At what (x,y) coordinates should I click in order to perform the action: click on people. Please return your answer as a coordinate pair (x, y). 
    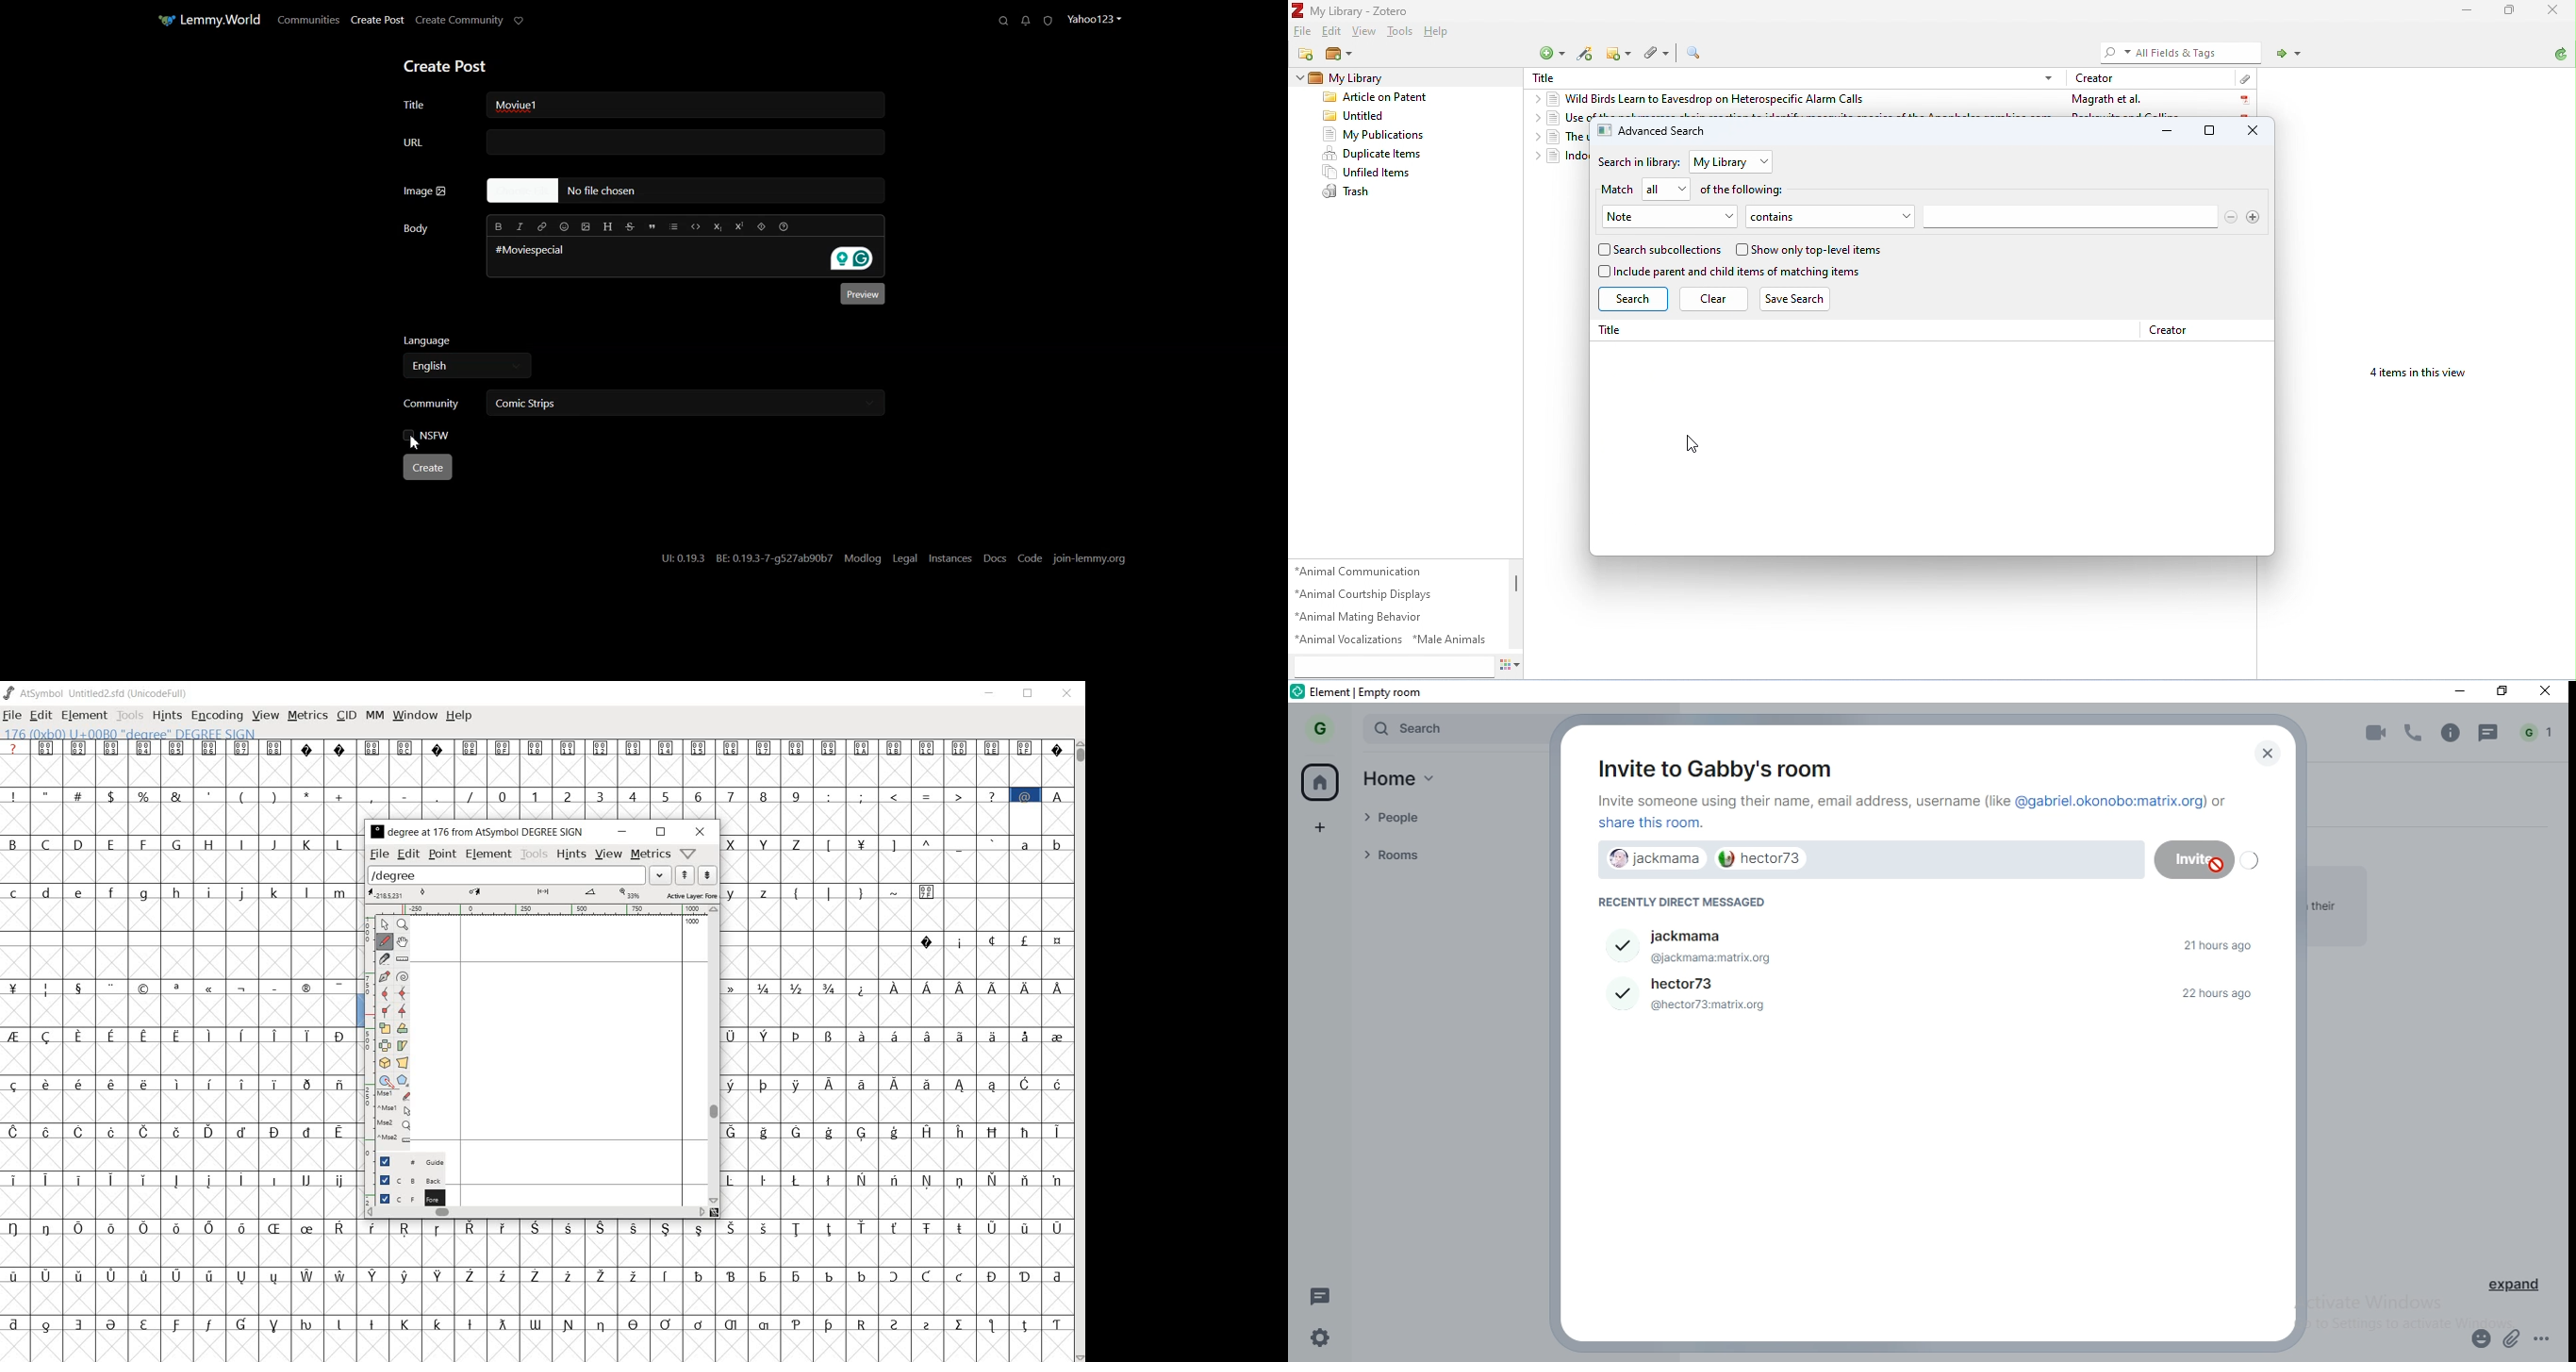
    Looking at the image, I should click on (1441, 820).